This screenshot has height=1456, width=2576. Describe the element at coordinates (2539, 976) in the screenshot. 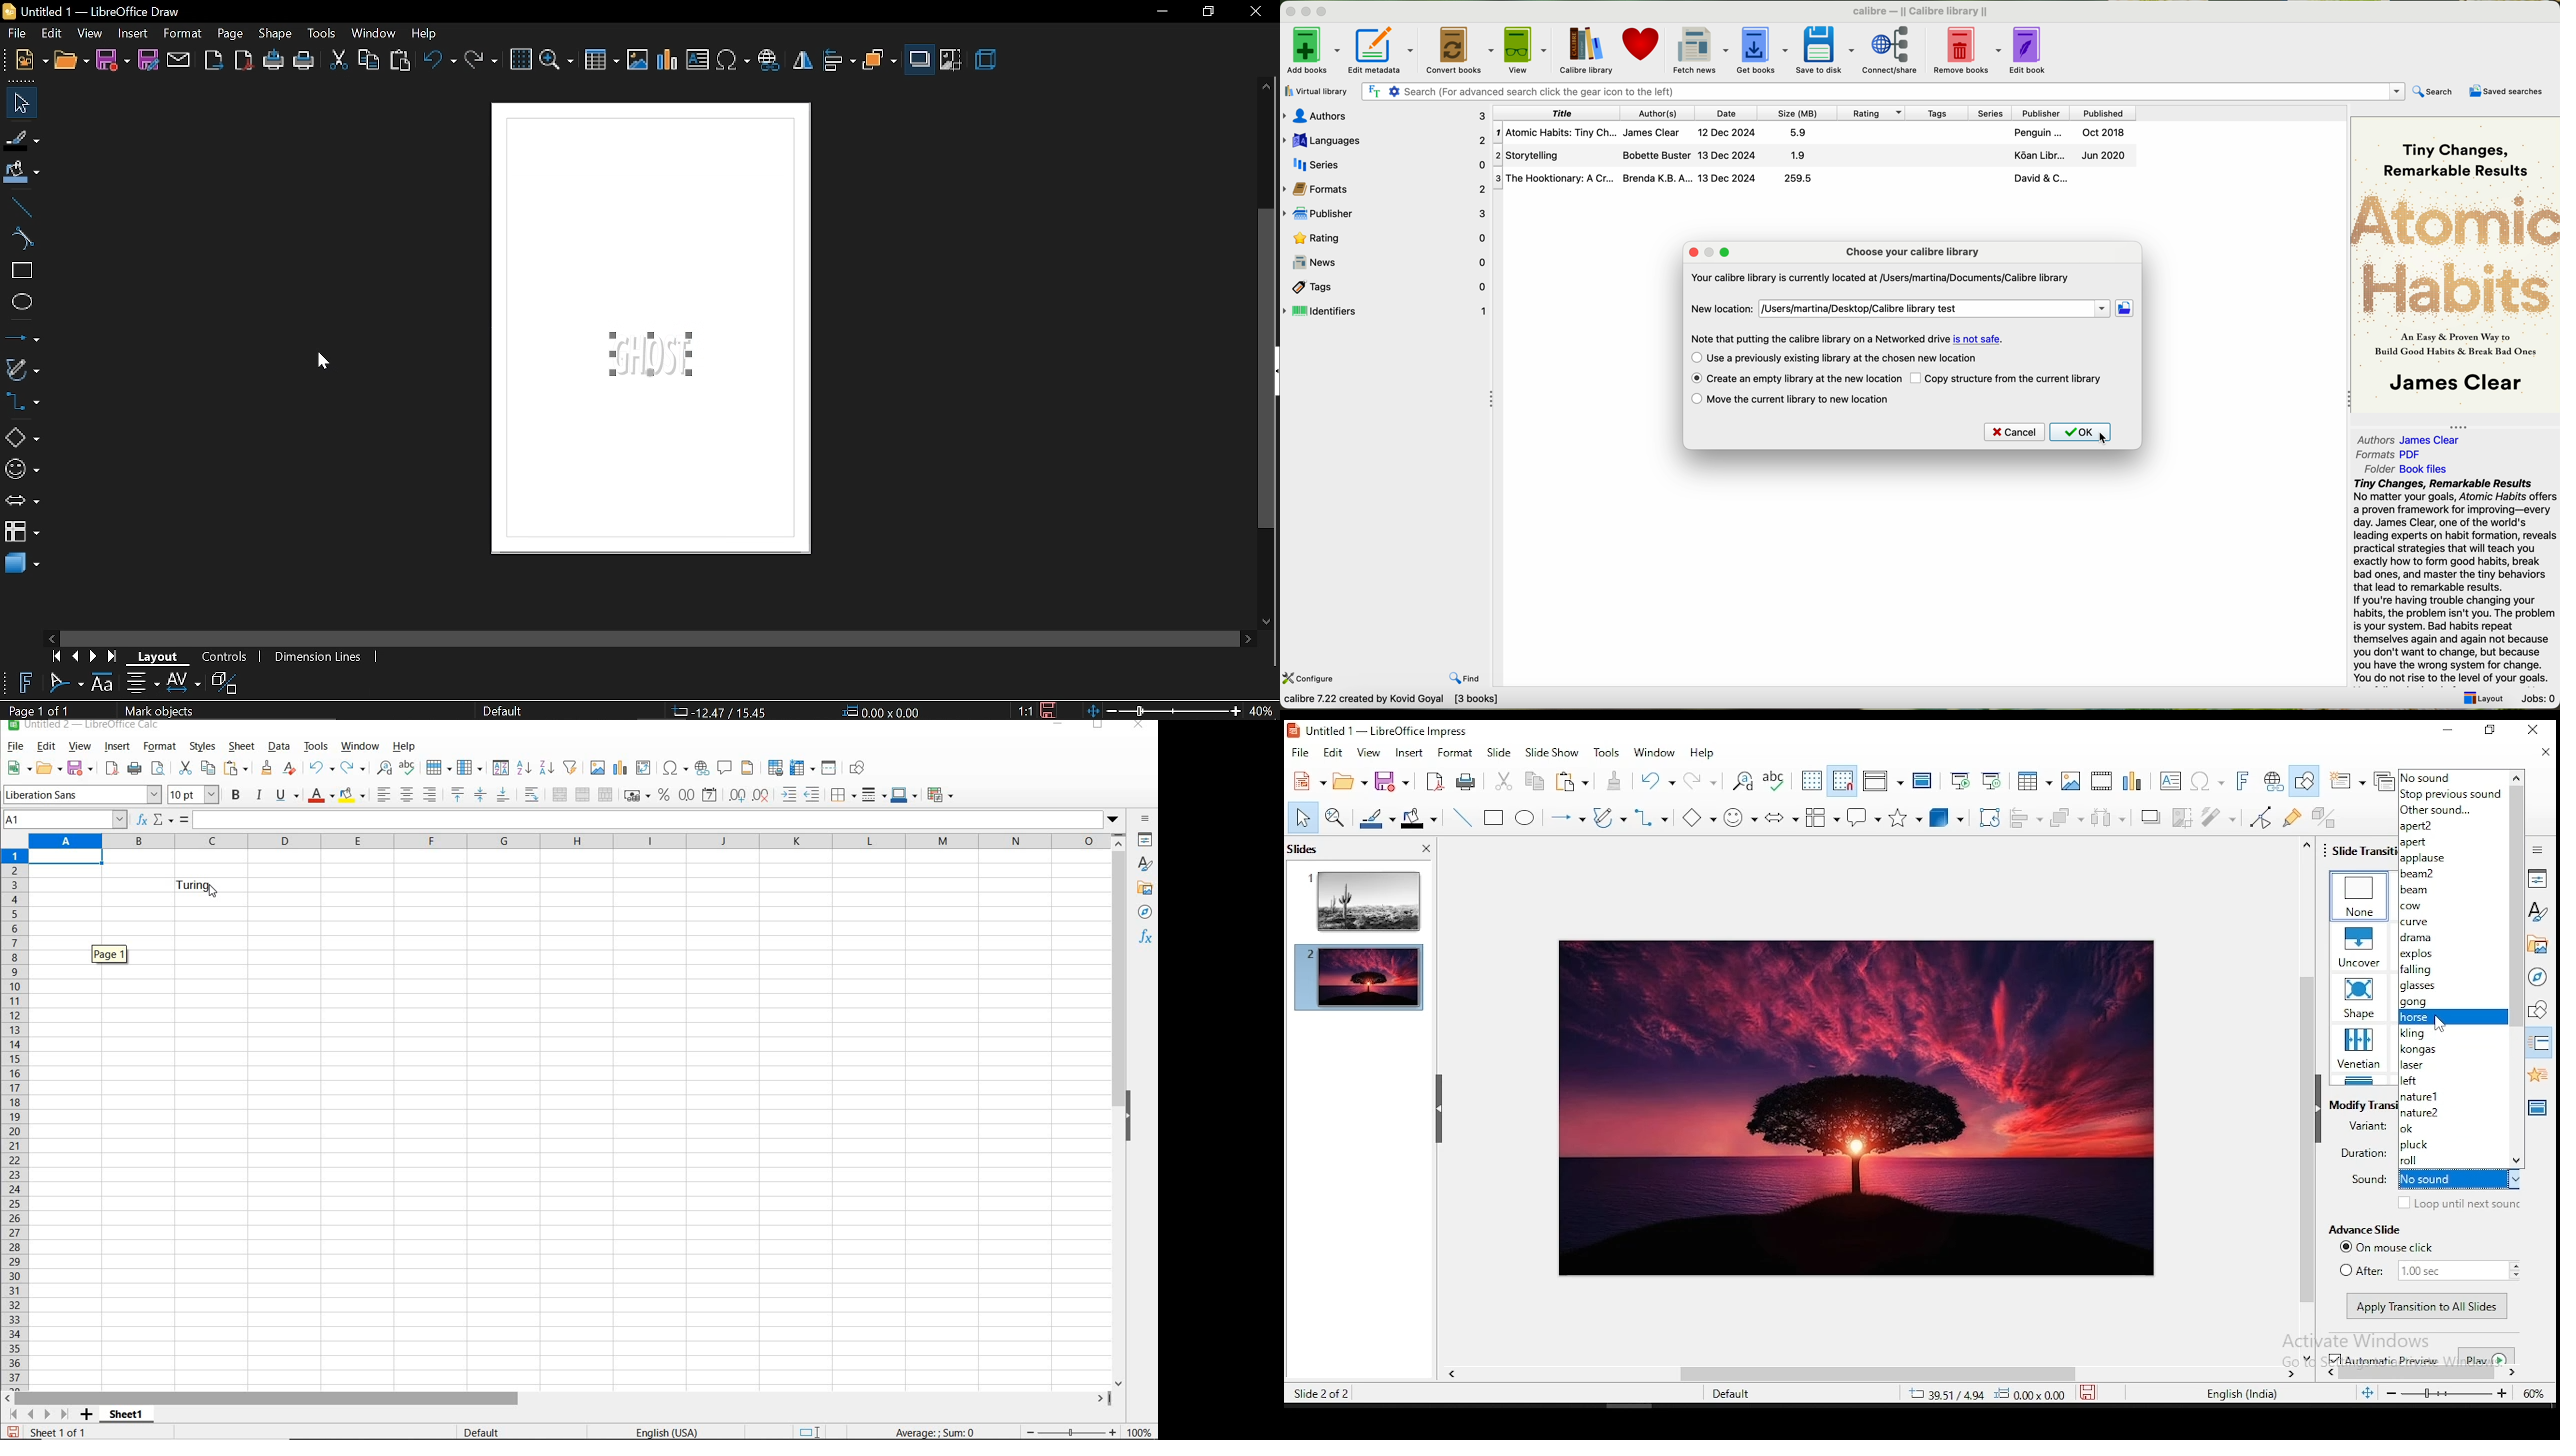

I see `navigator` at that location.